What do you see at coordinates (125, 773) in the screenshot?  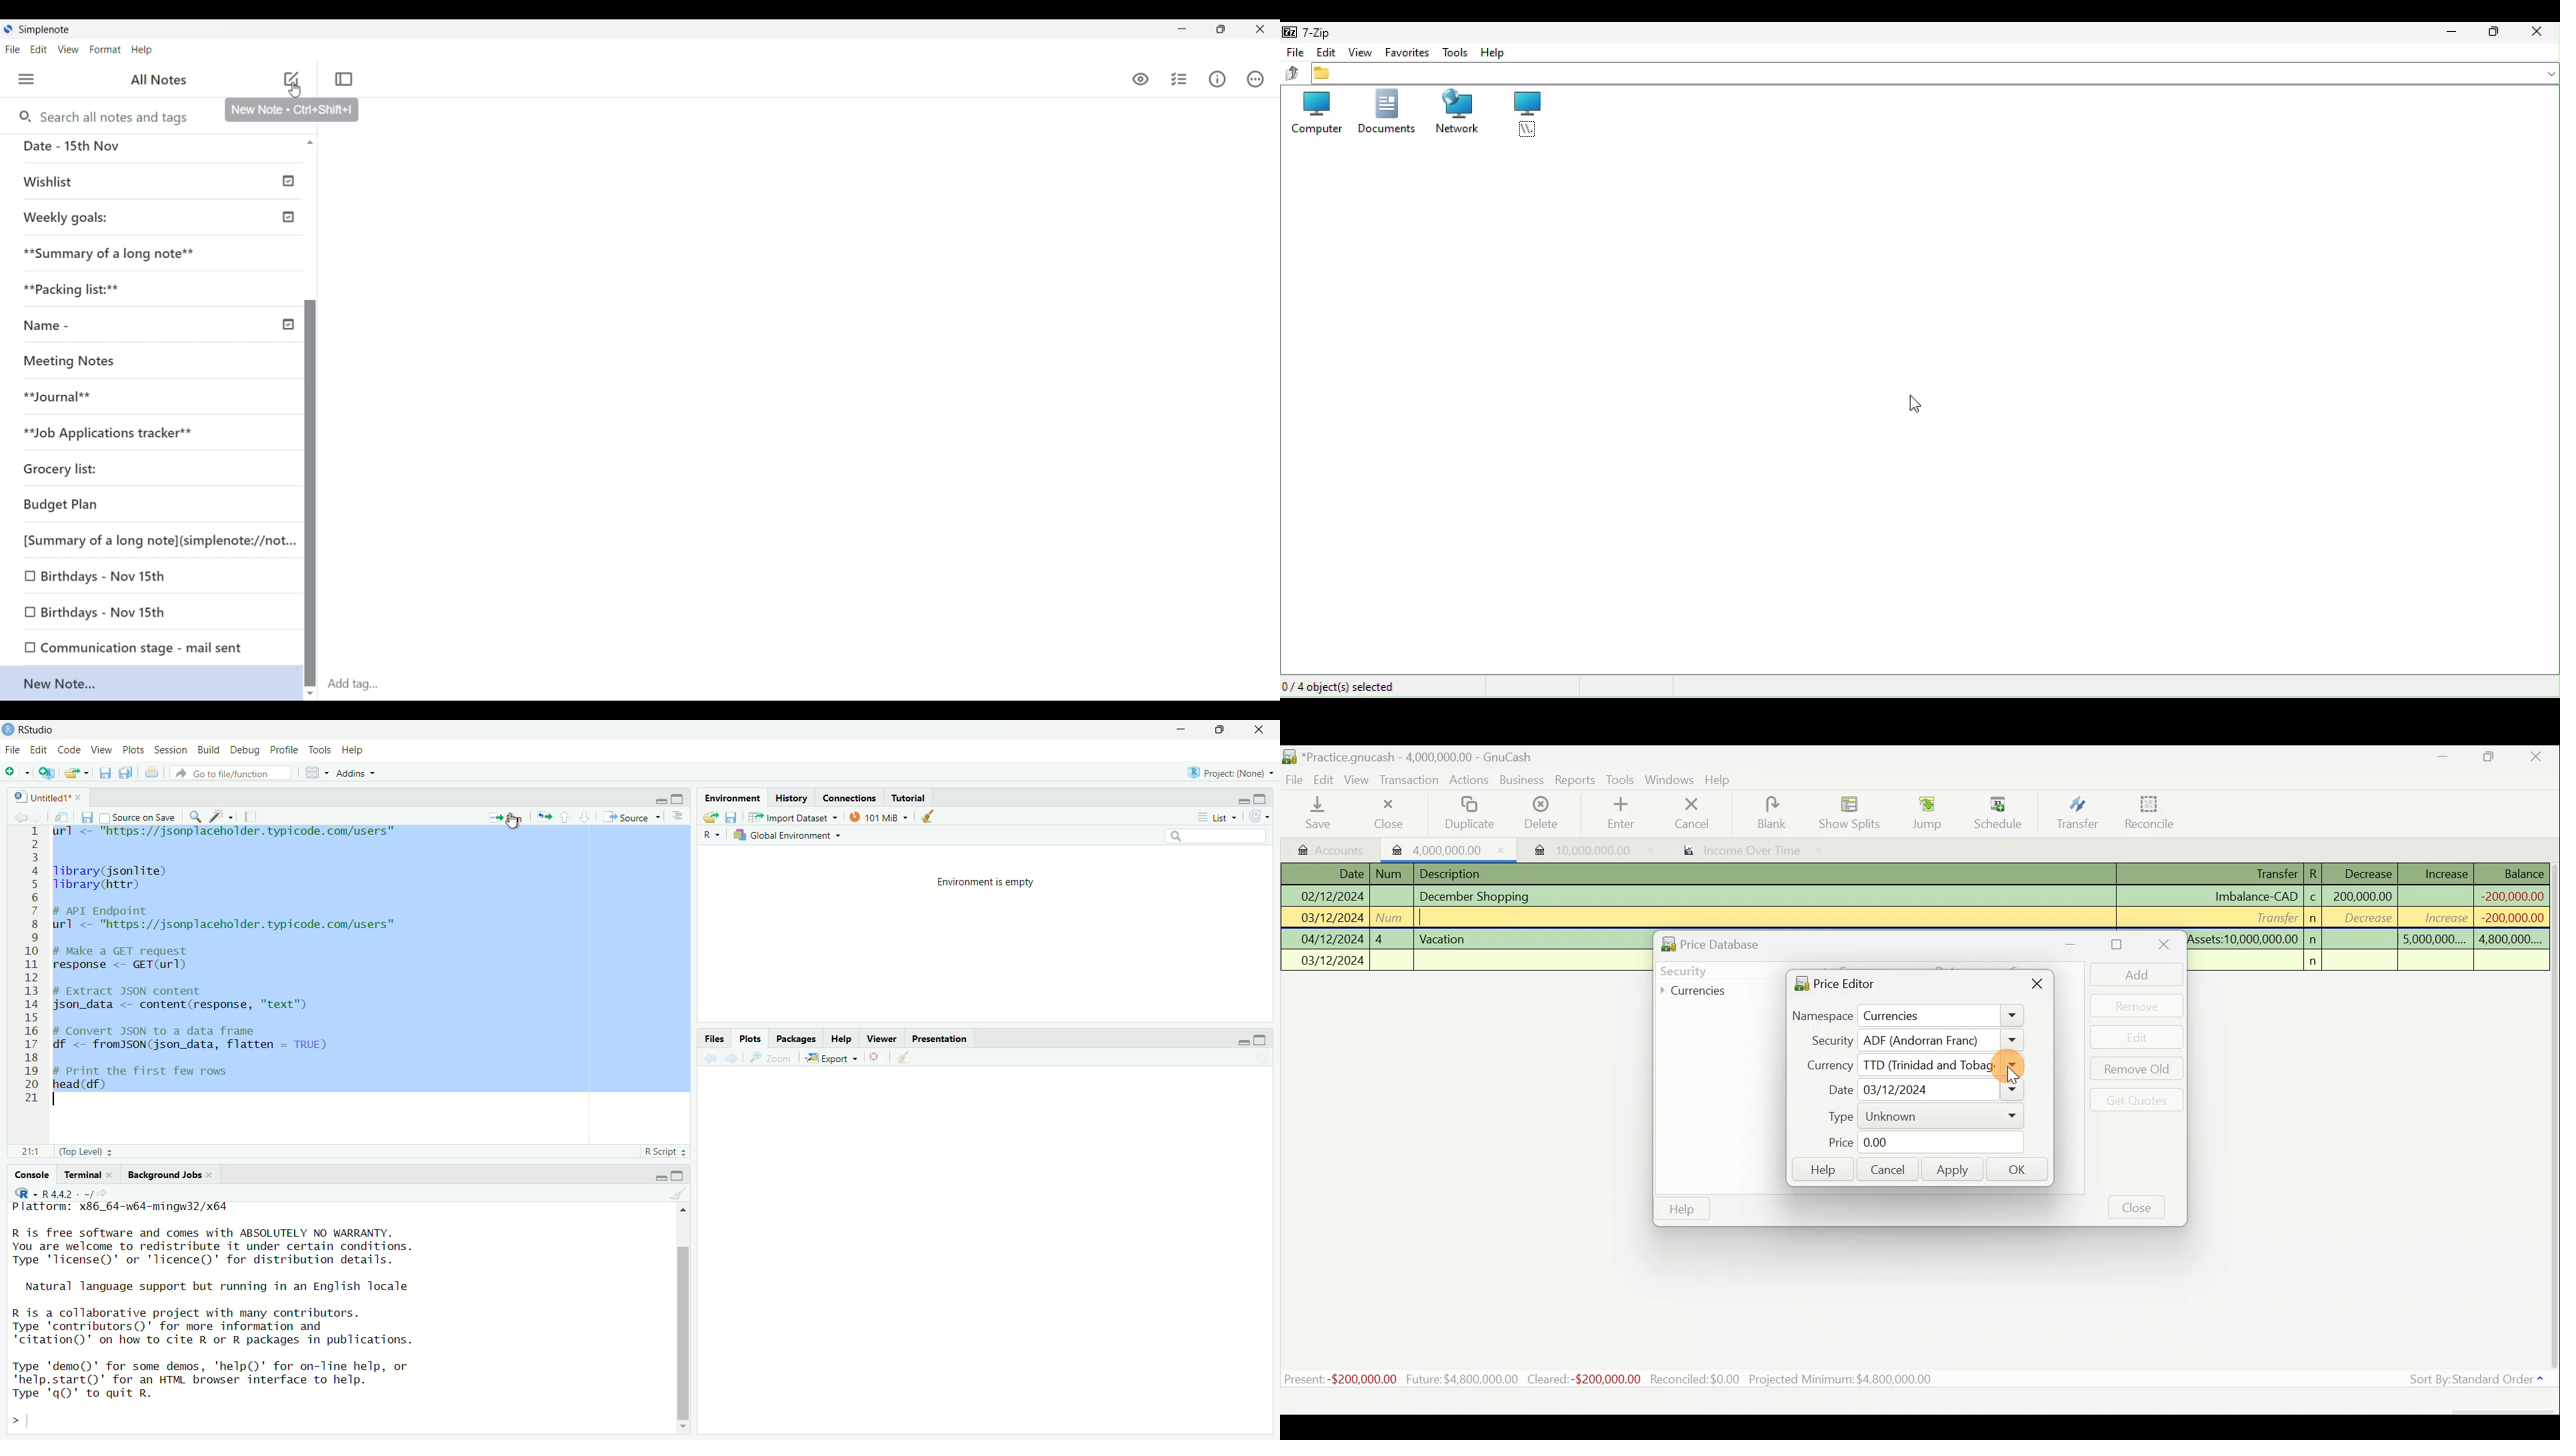 I see `Save all open documents` at bounding box center [125, 773].